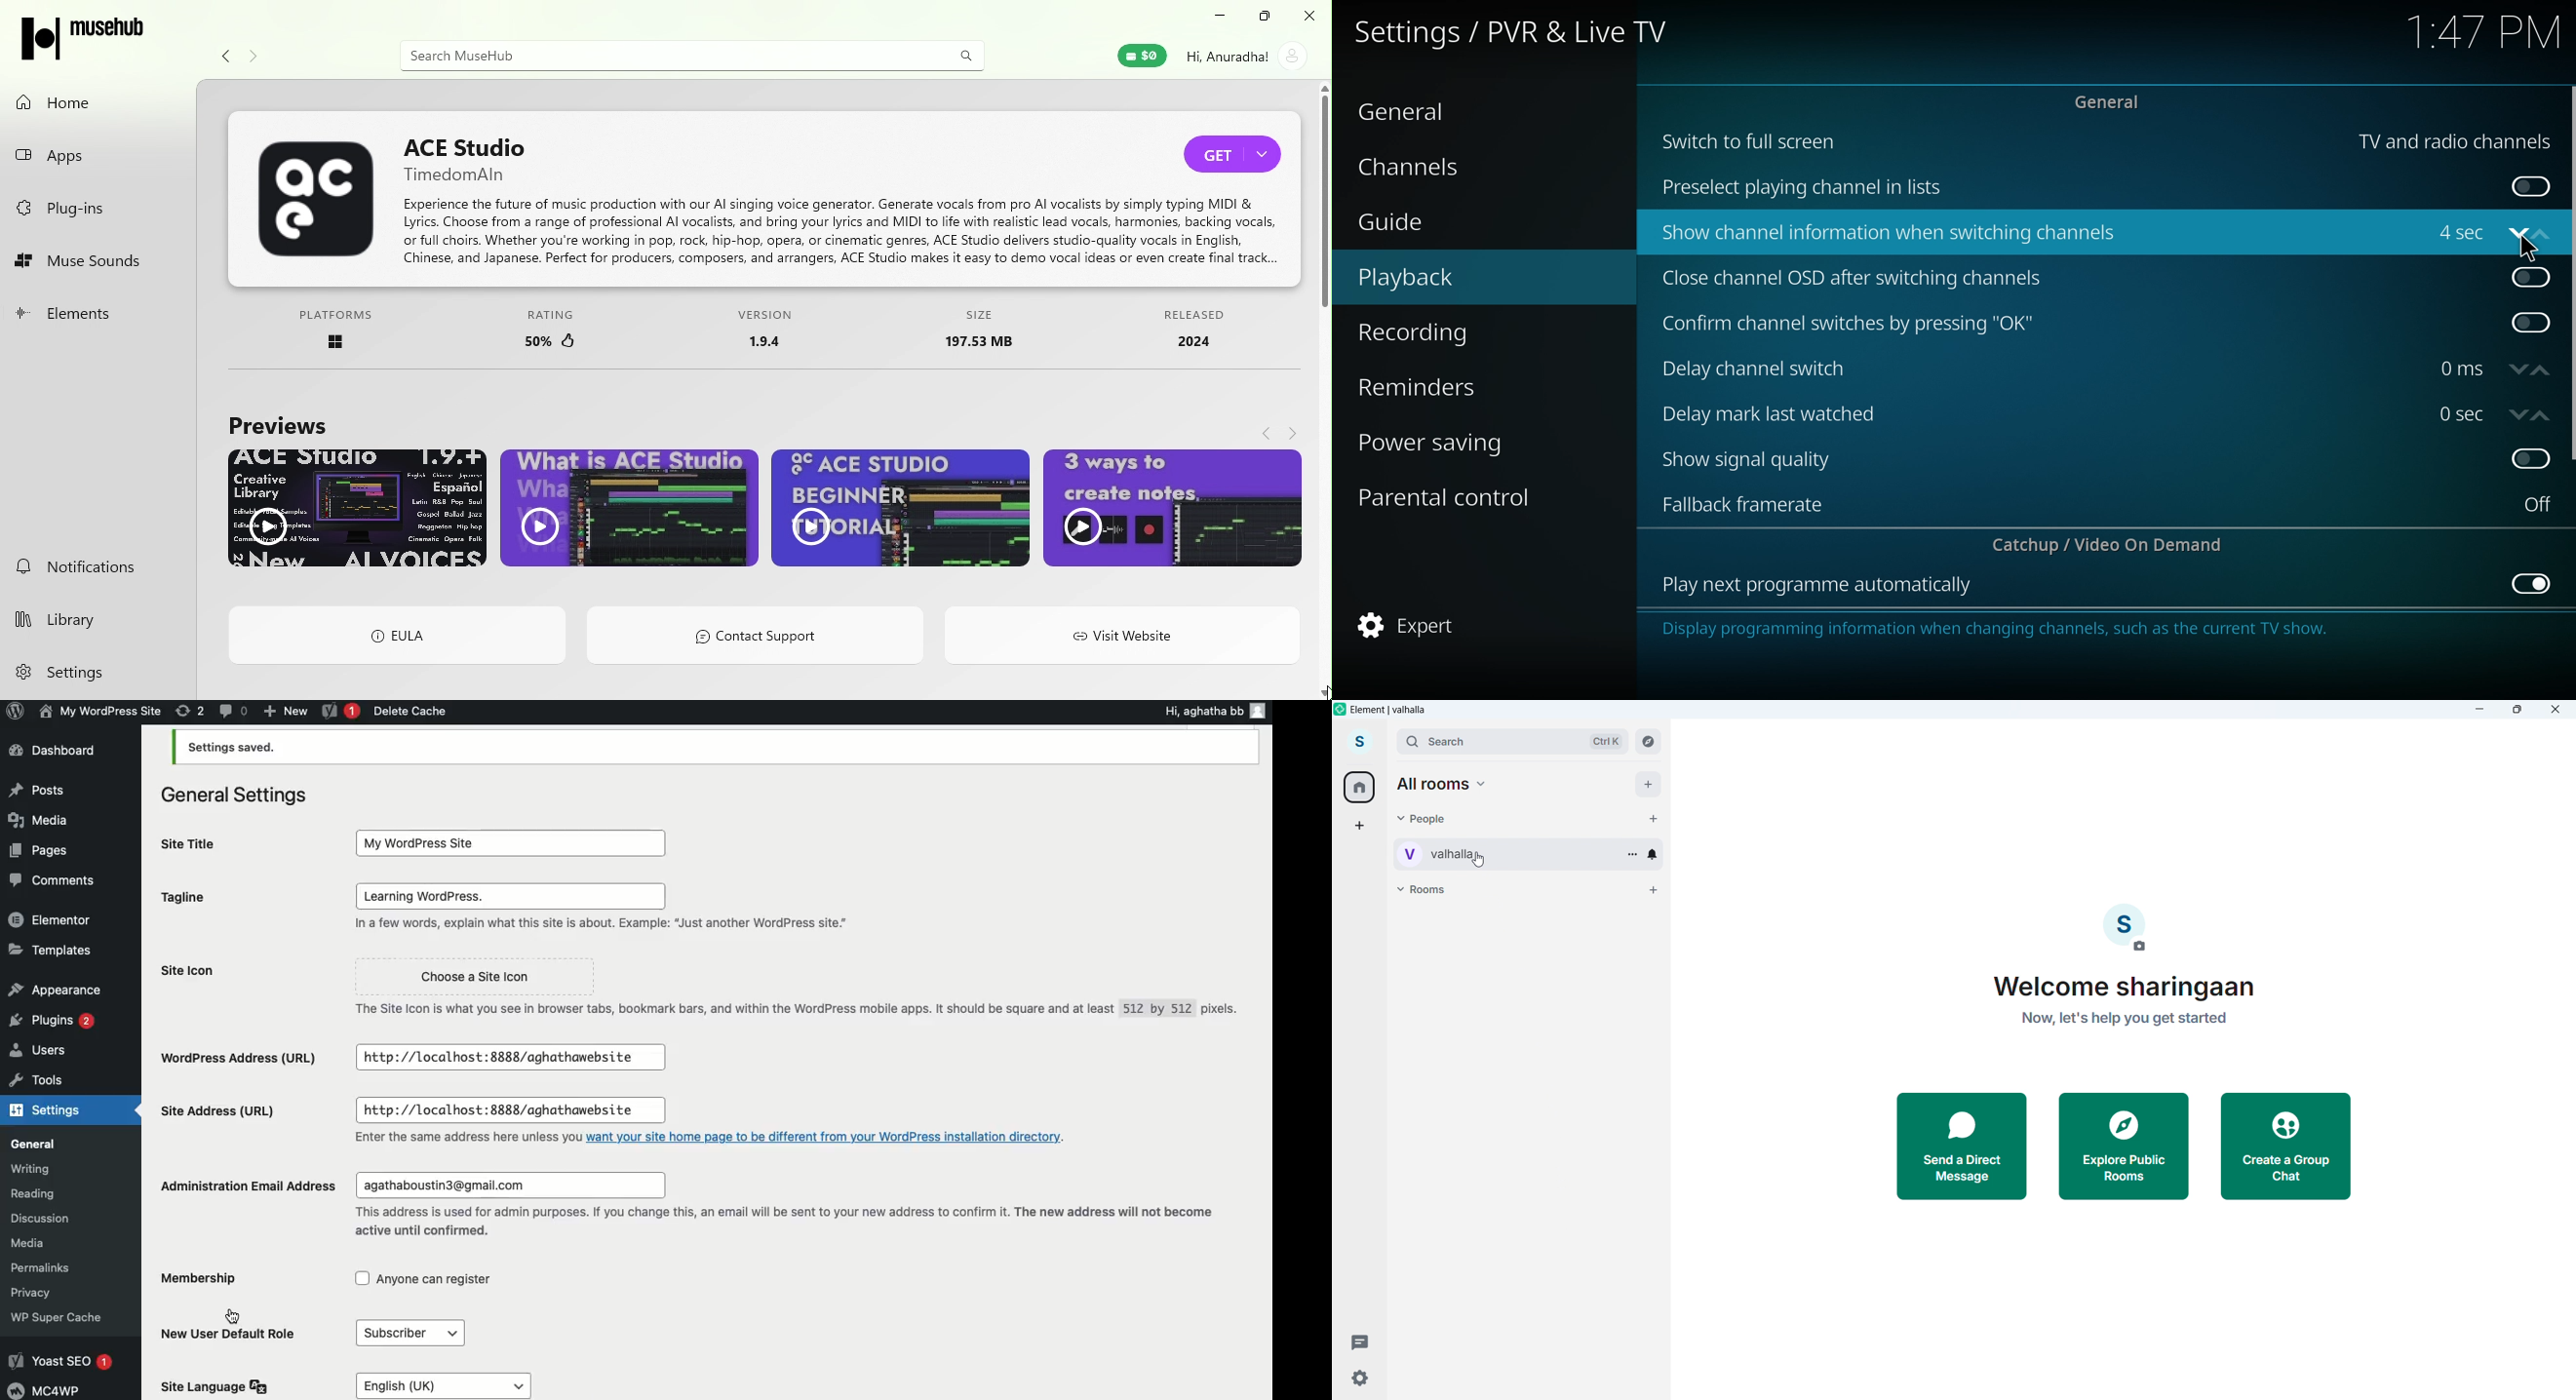 The height and width of the screenshot is (1400, 2576). Describe the element at coordinates (1389, 710) in the screenshot. I see `element vahalla` at that location.